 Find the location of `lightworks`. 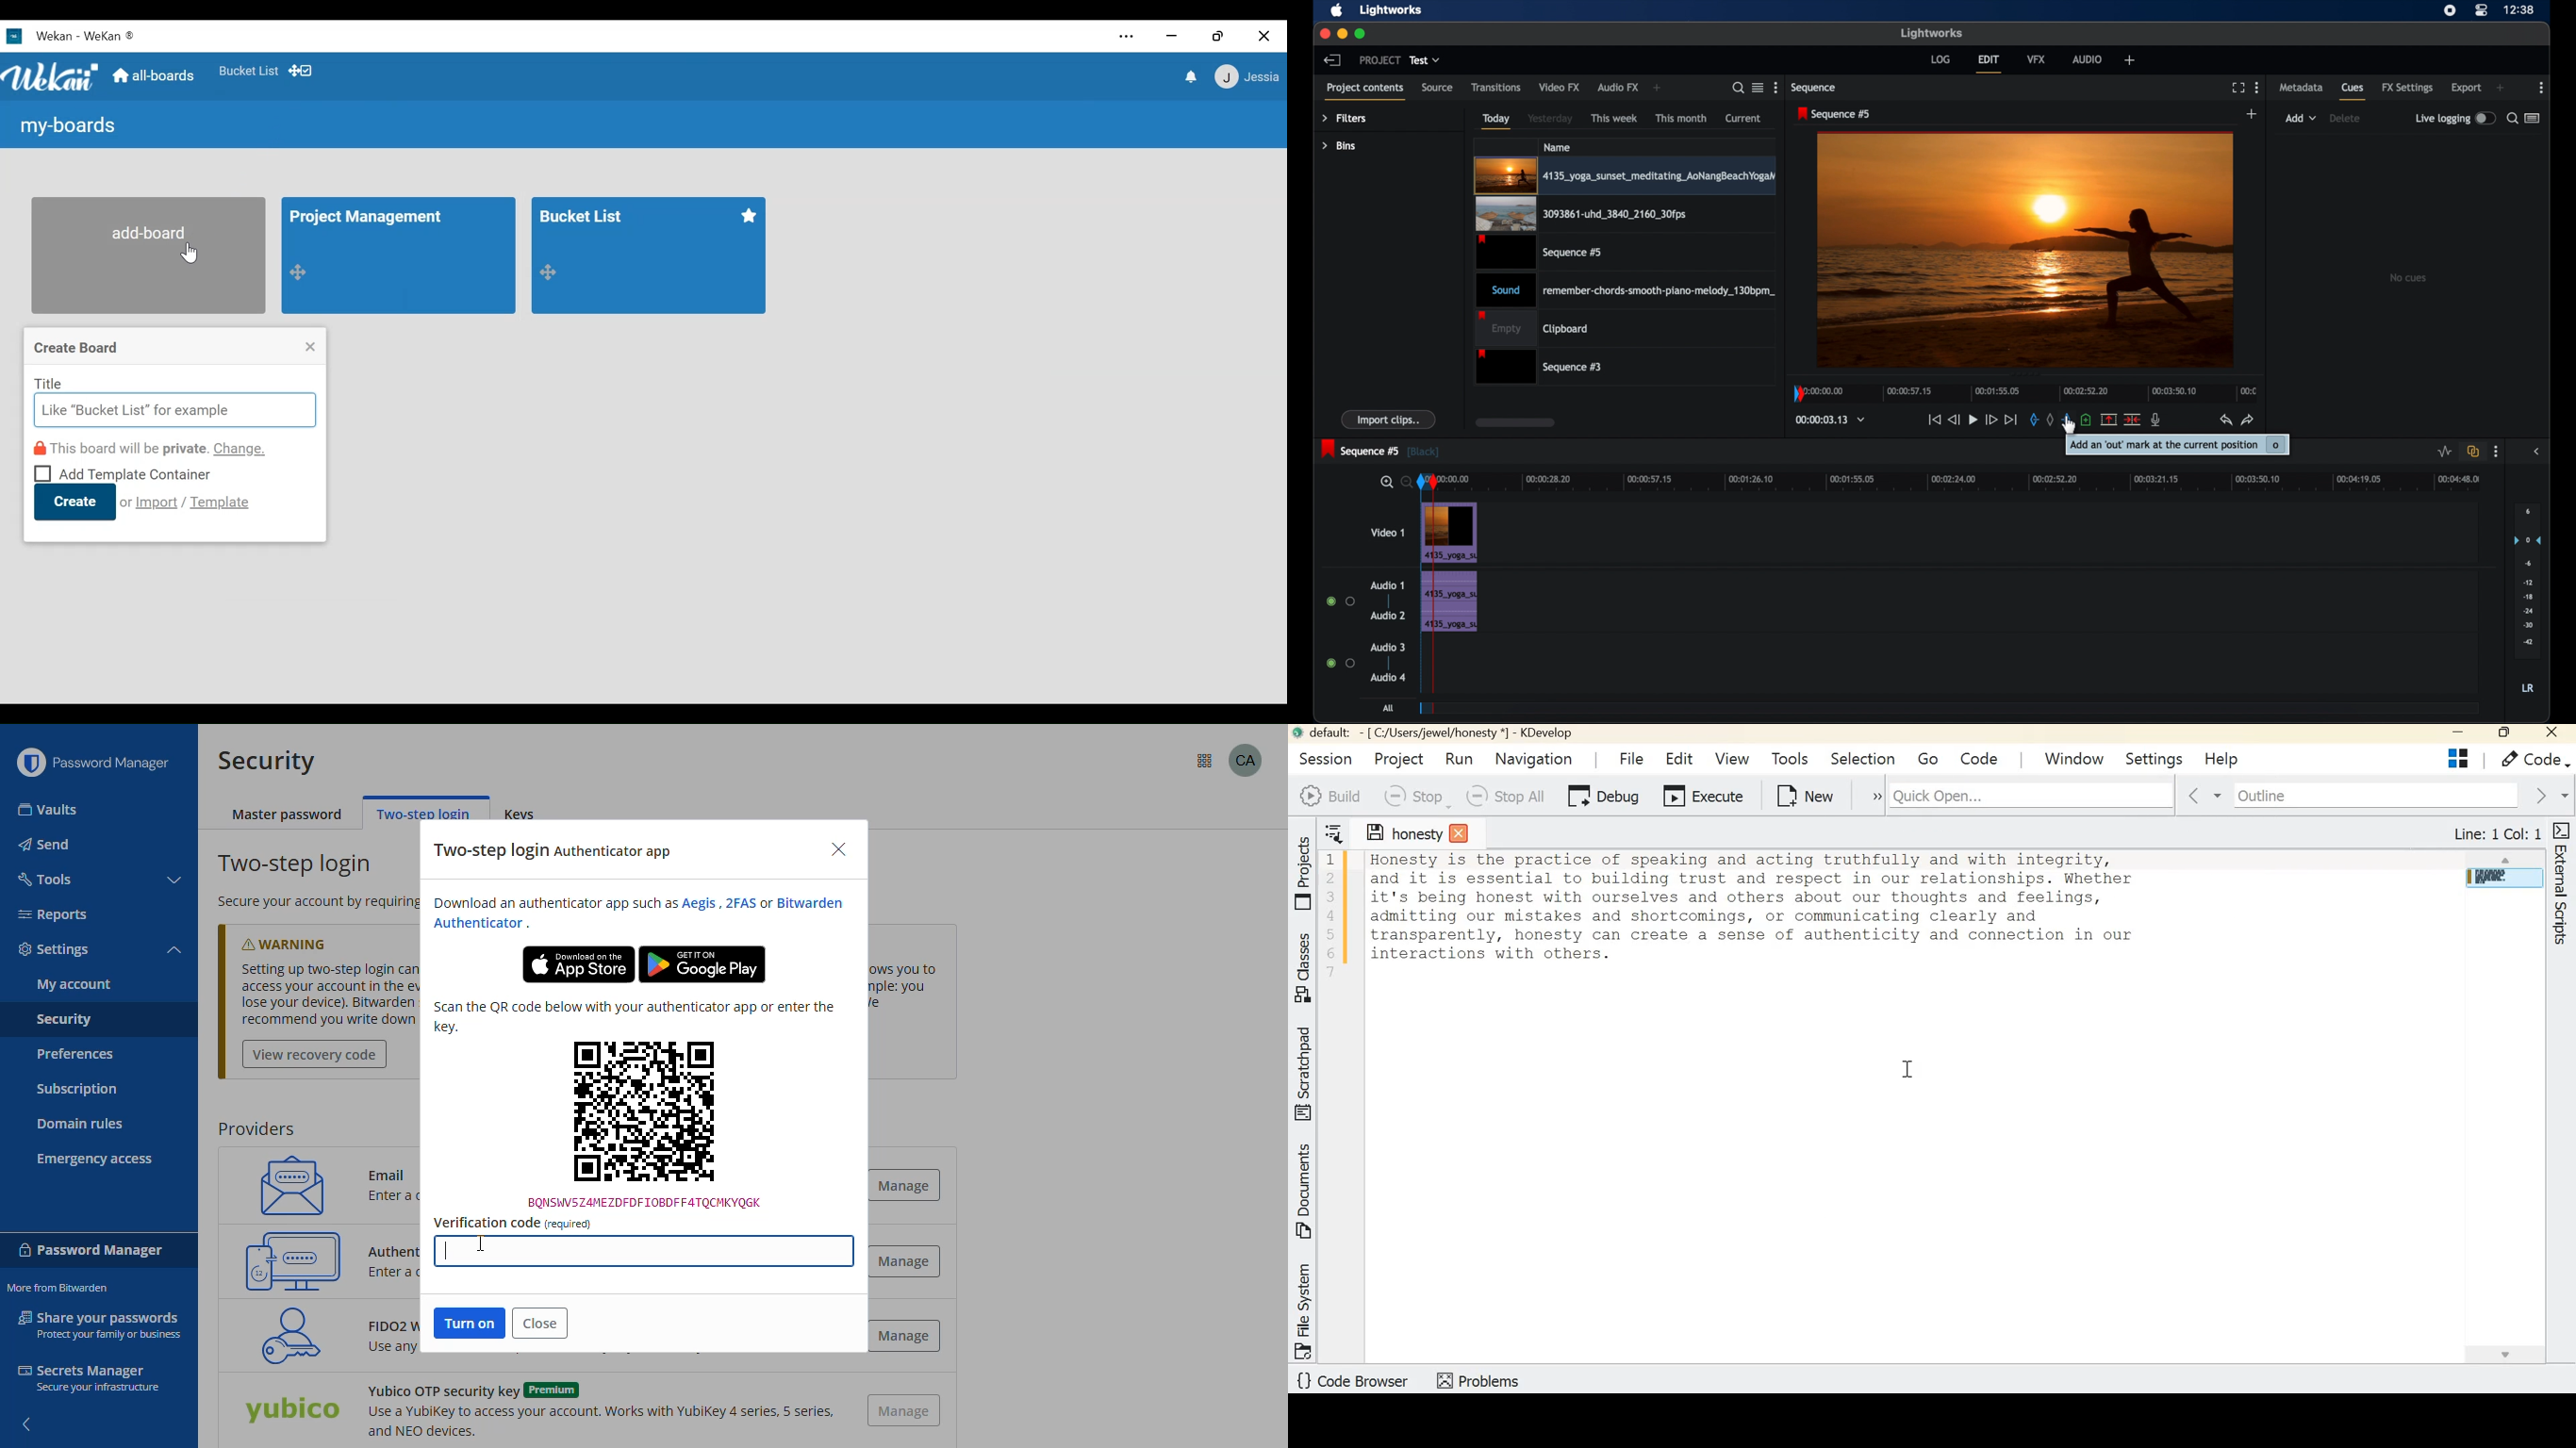

lightworks is located at coordinates (1932, 33).